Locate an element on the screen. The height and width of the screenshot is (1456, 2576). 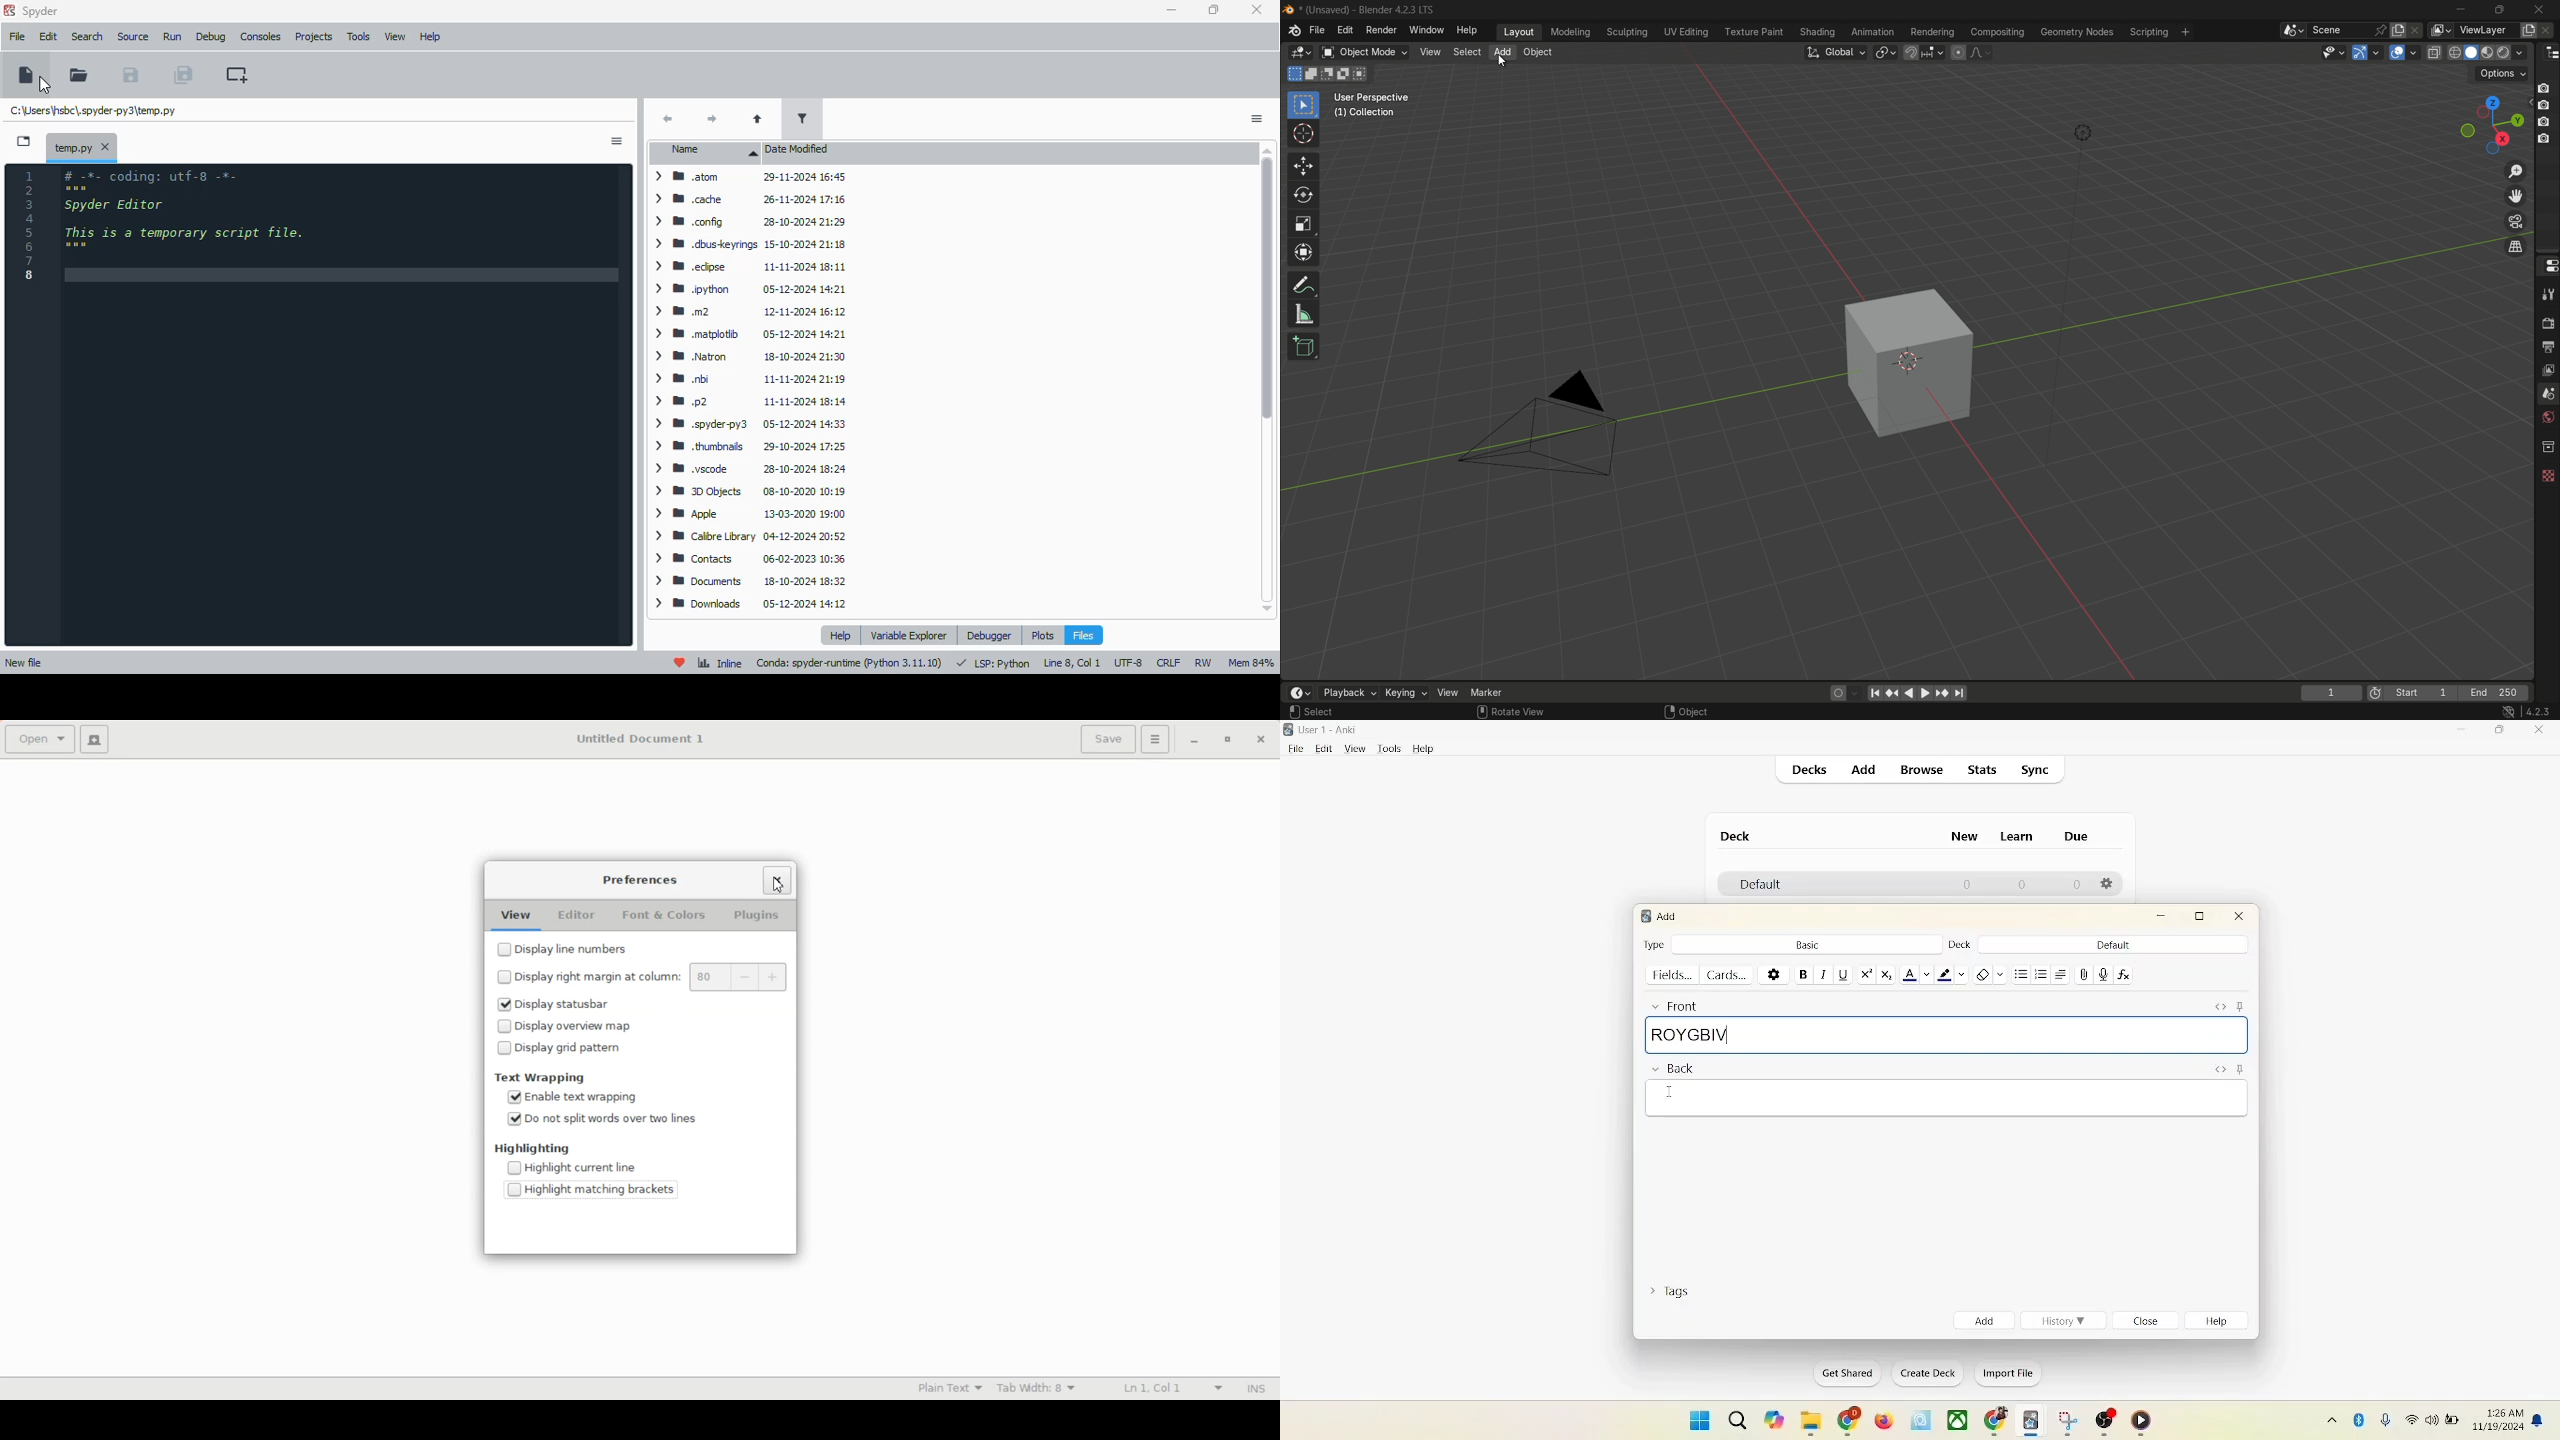
tools is located at coordinates (358, 37).